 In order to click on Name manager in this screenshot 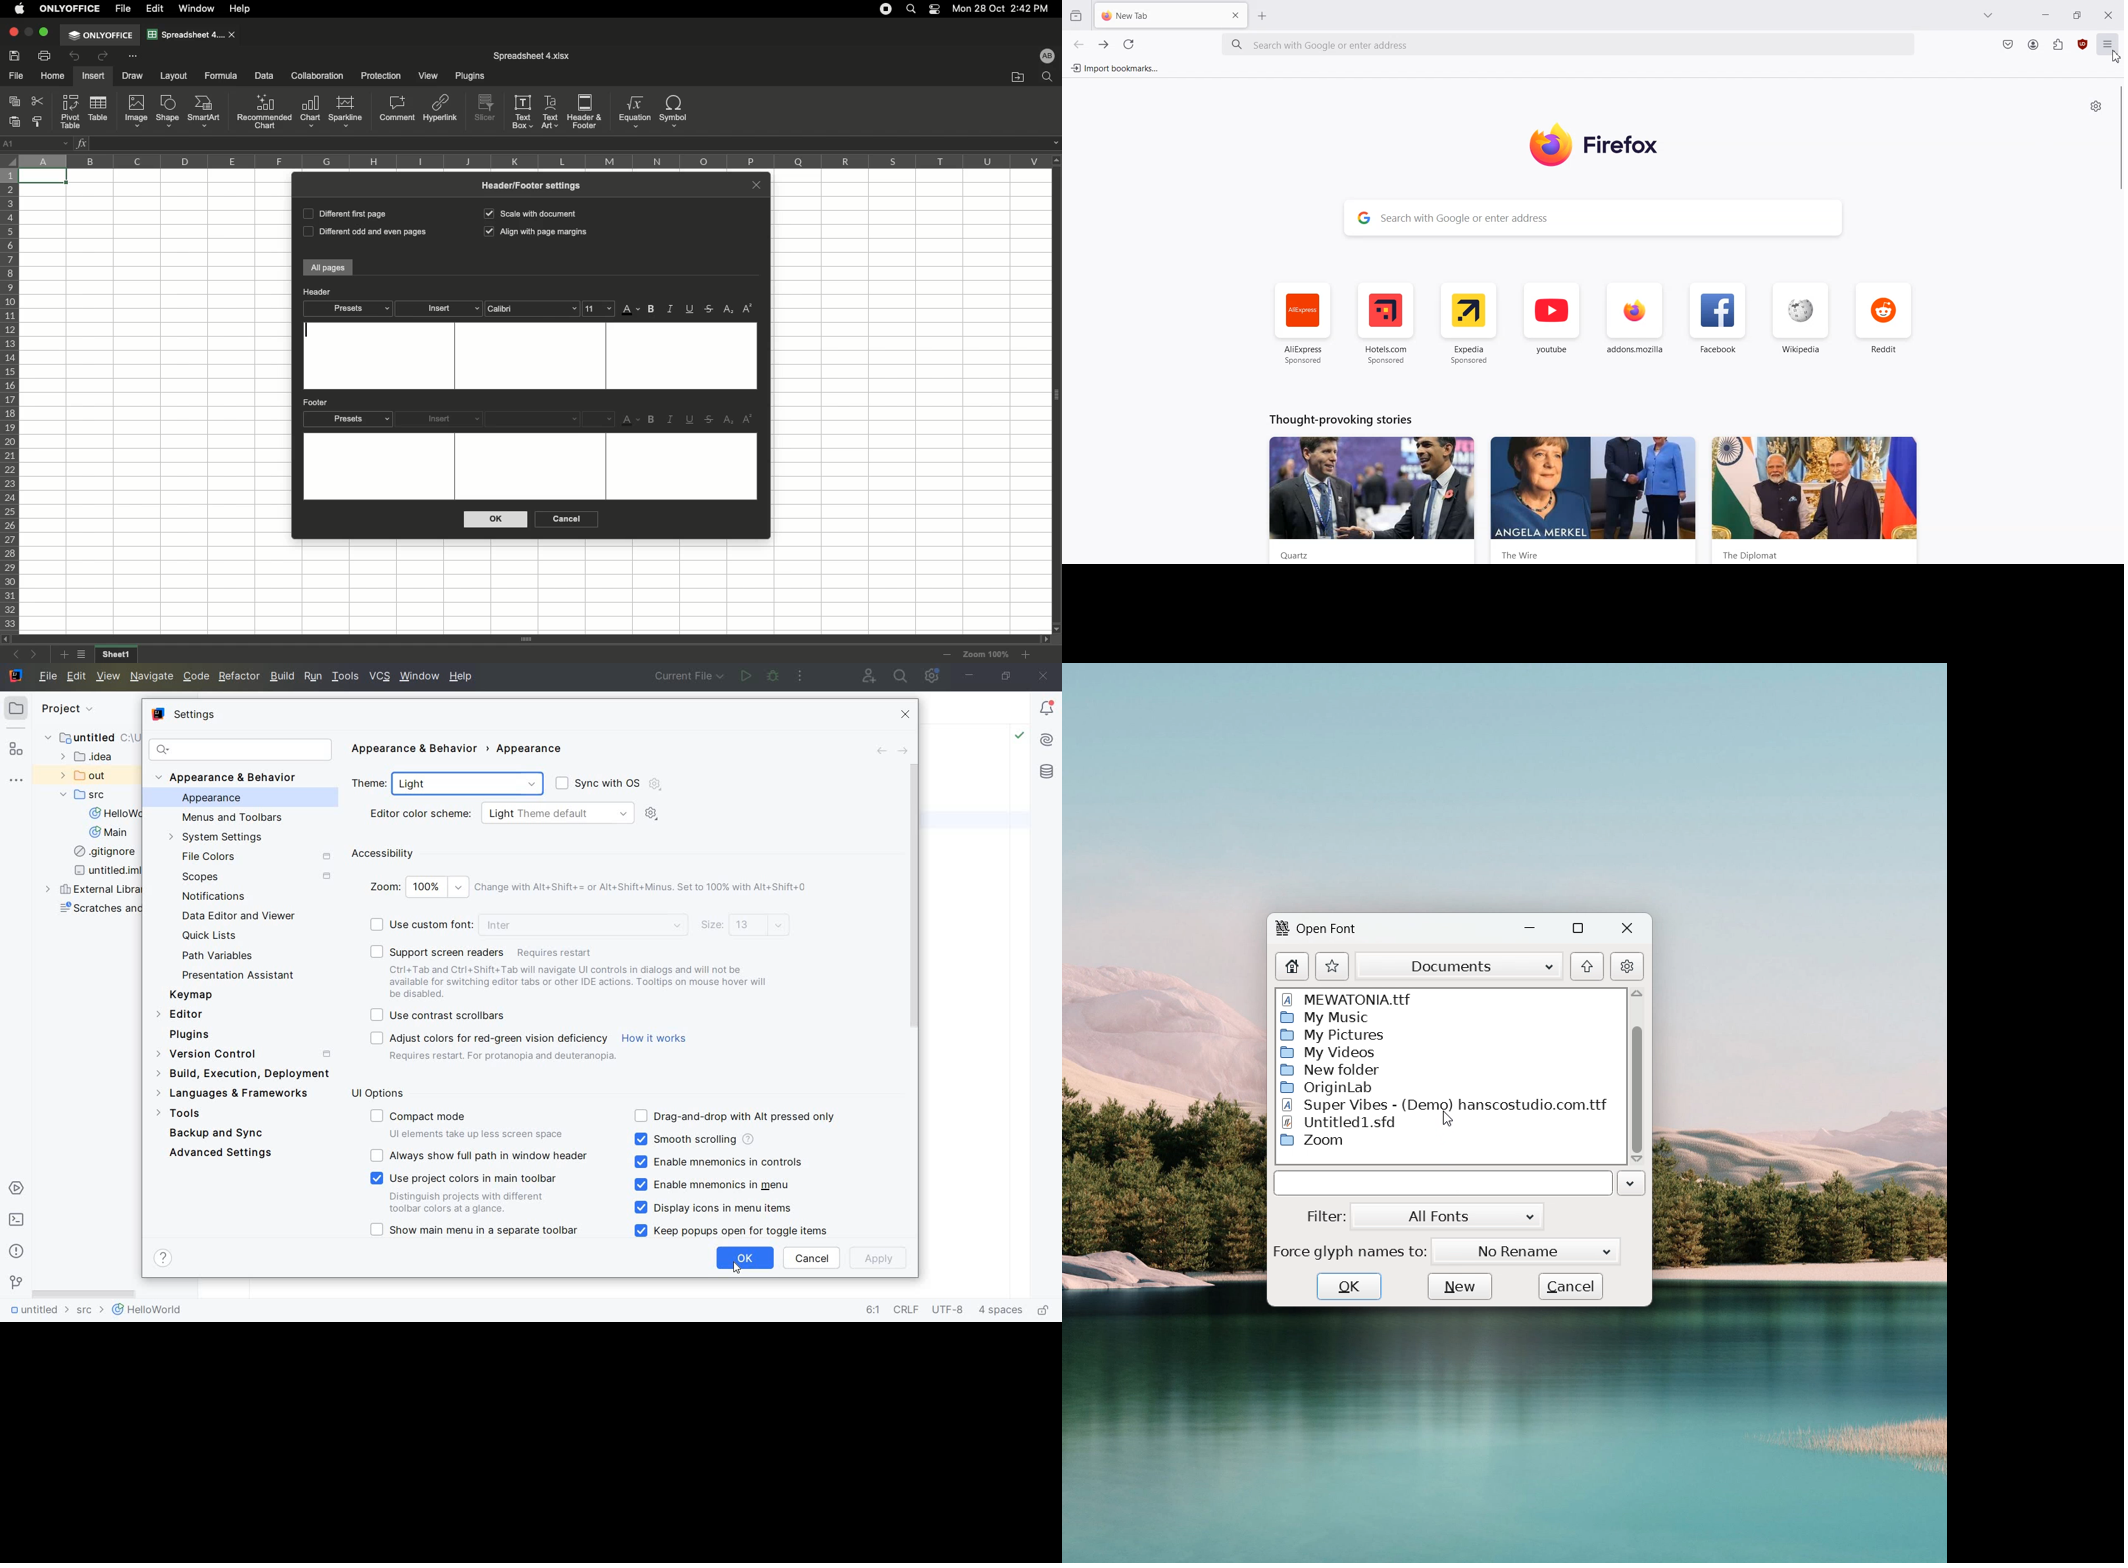, I will do `click(37, 142)`.